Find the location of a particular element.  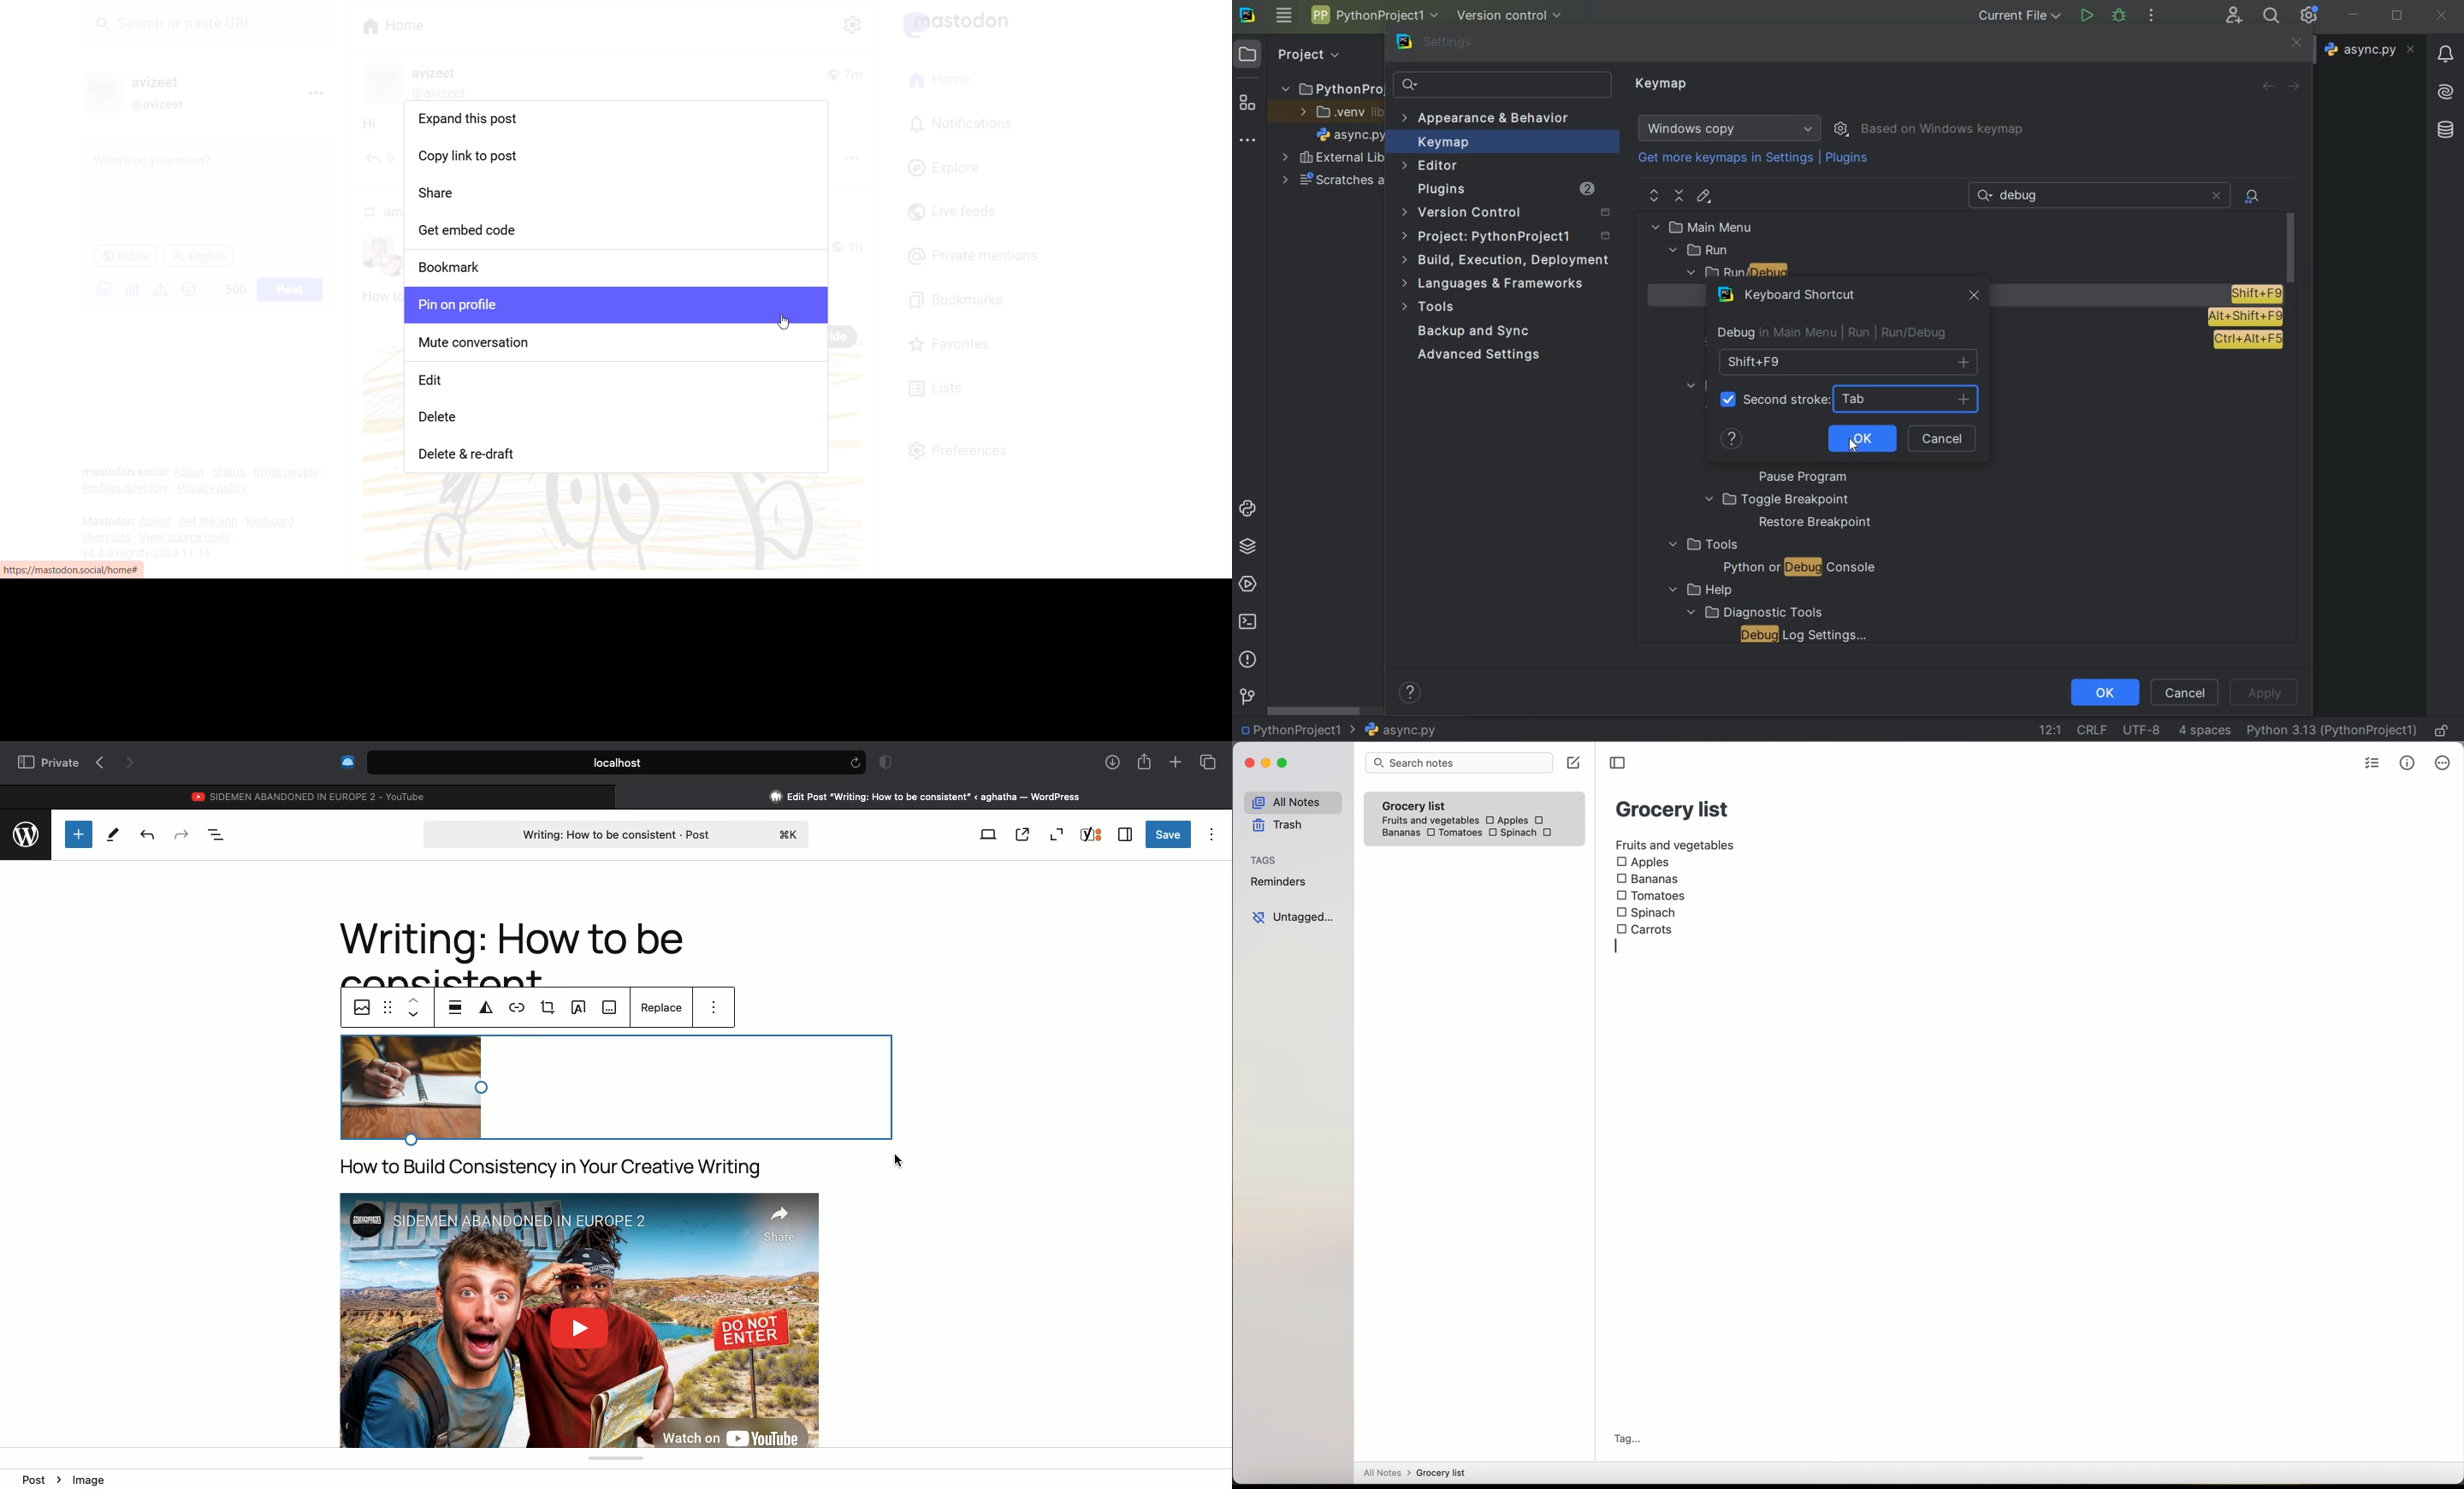

more options is located at coordinates (2442, 765).